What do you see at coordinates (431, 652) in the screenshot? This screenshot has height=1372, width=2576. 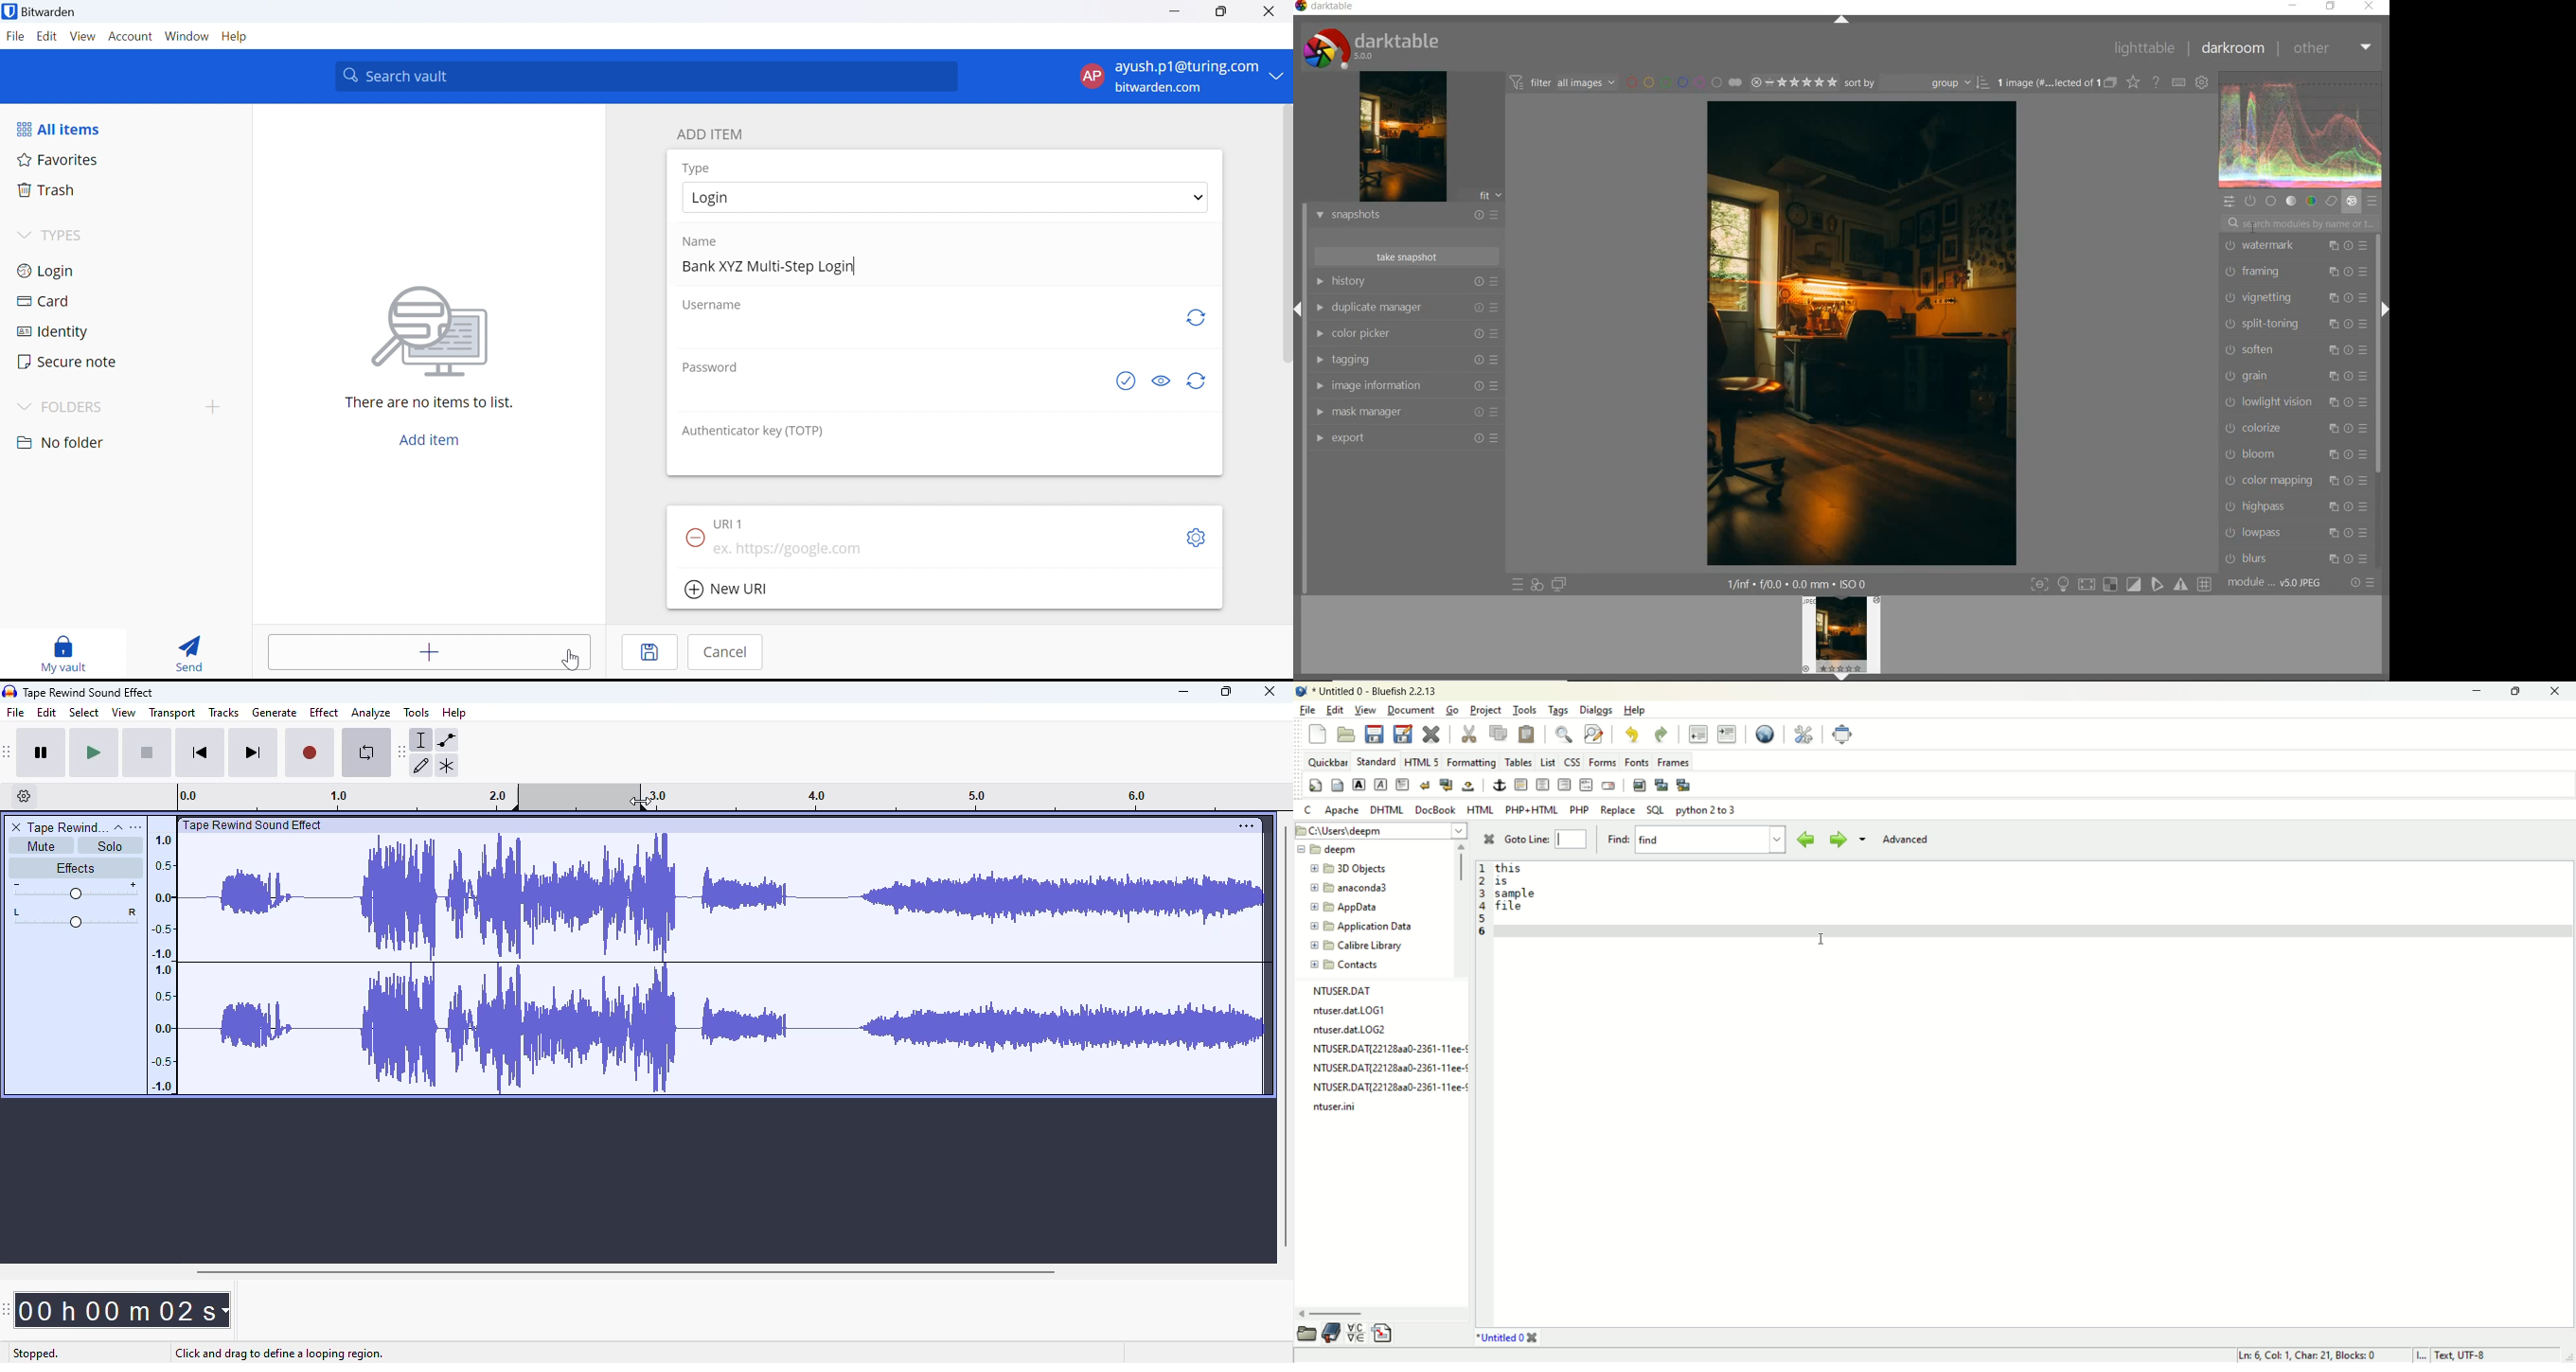 I see `Add item` at bounding box center [431, 652].